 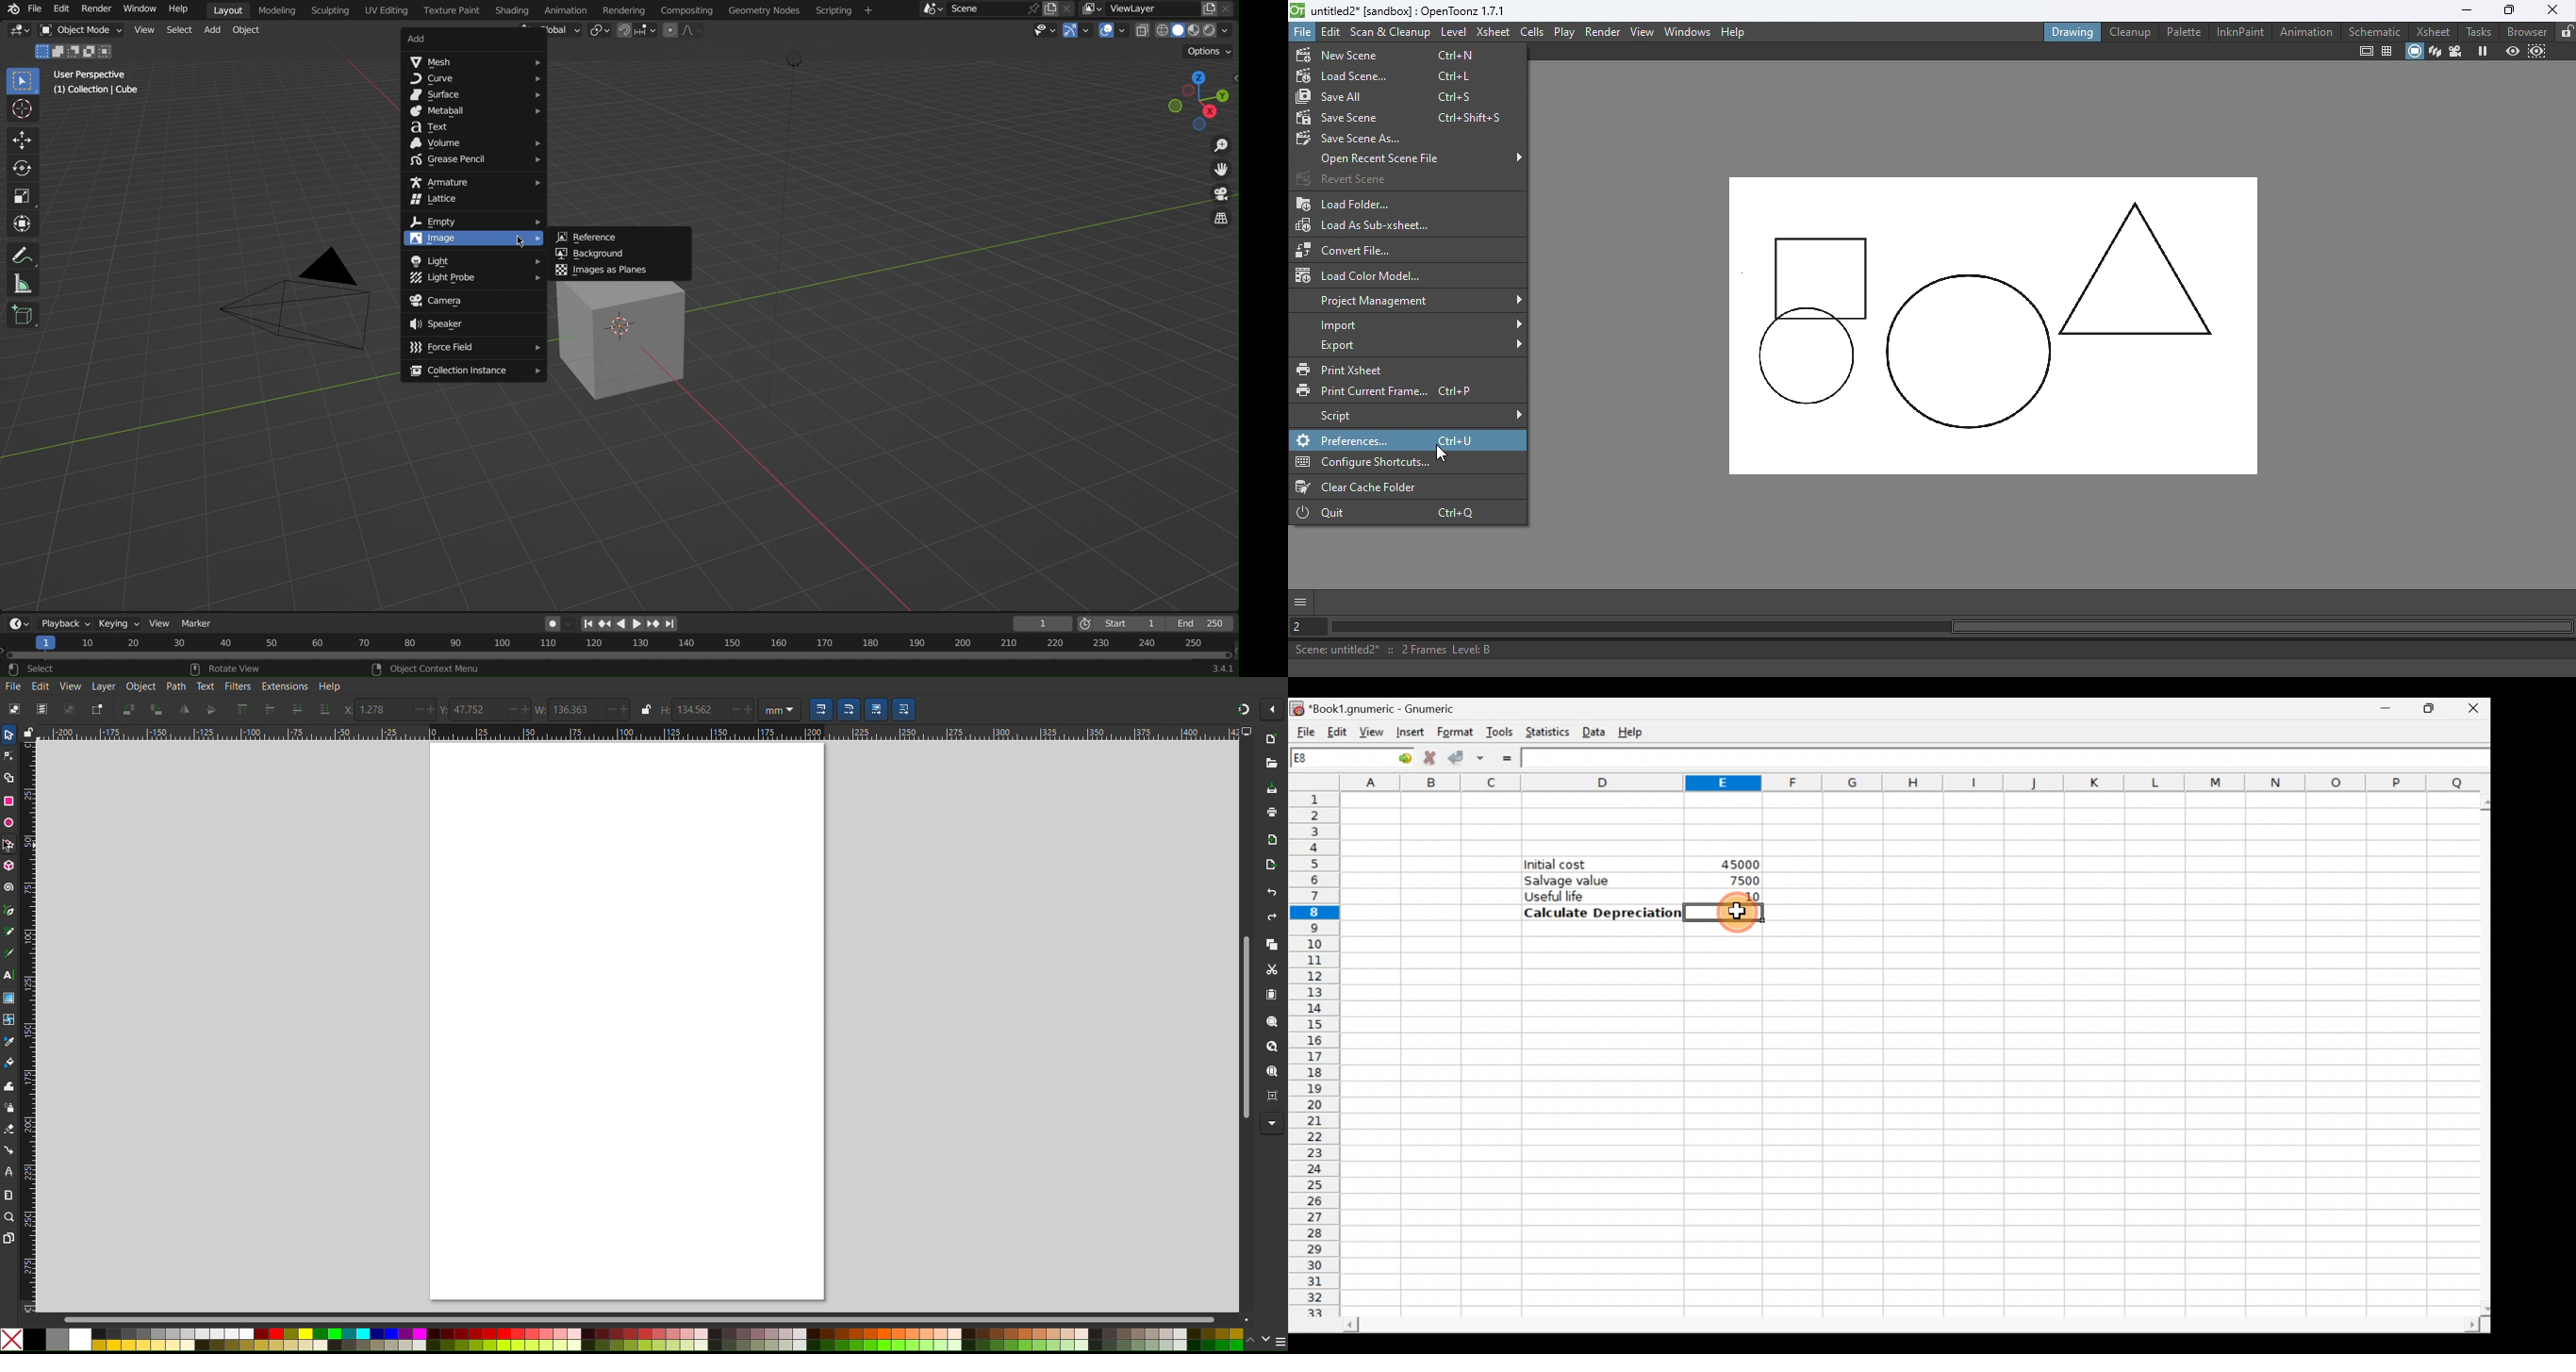 What do you see at coordinates (1596, 896) in the screenshot?
I see `Useful life` at bounding box center [1596, 896].